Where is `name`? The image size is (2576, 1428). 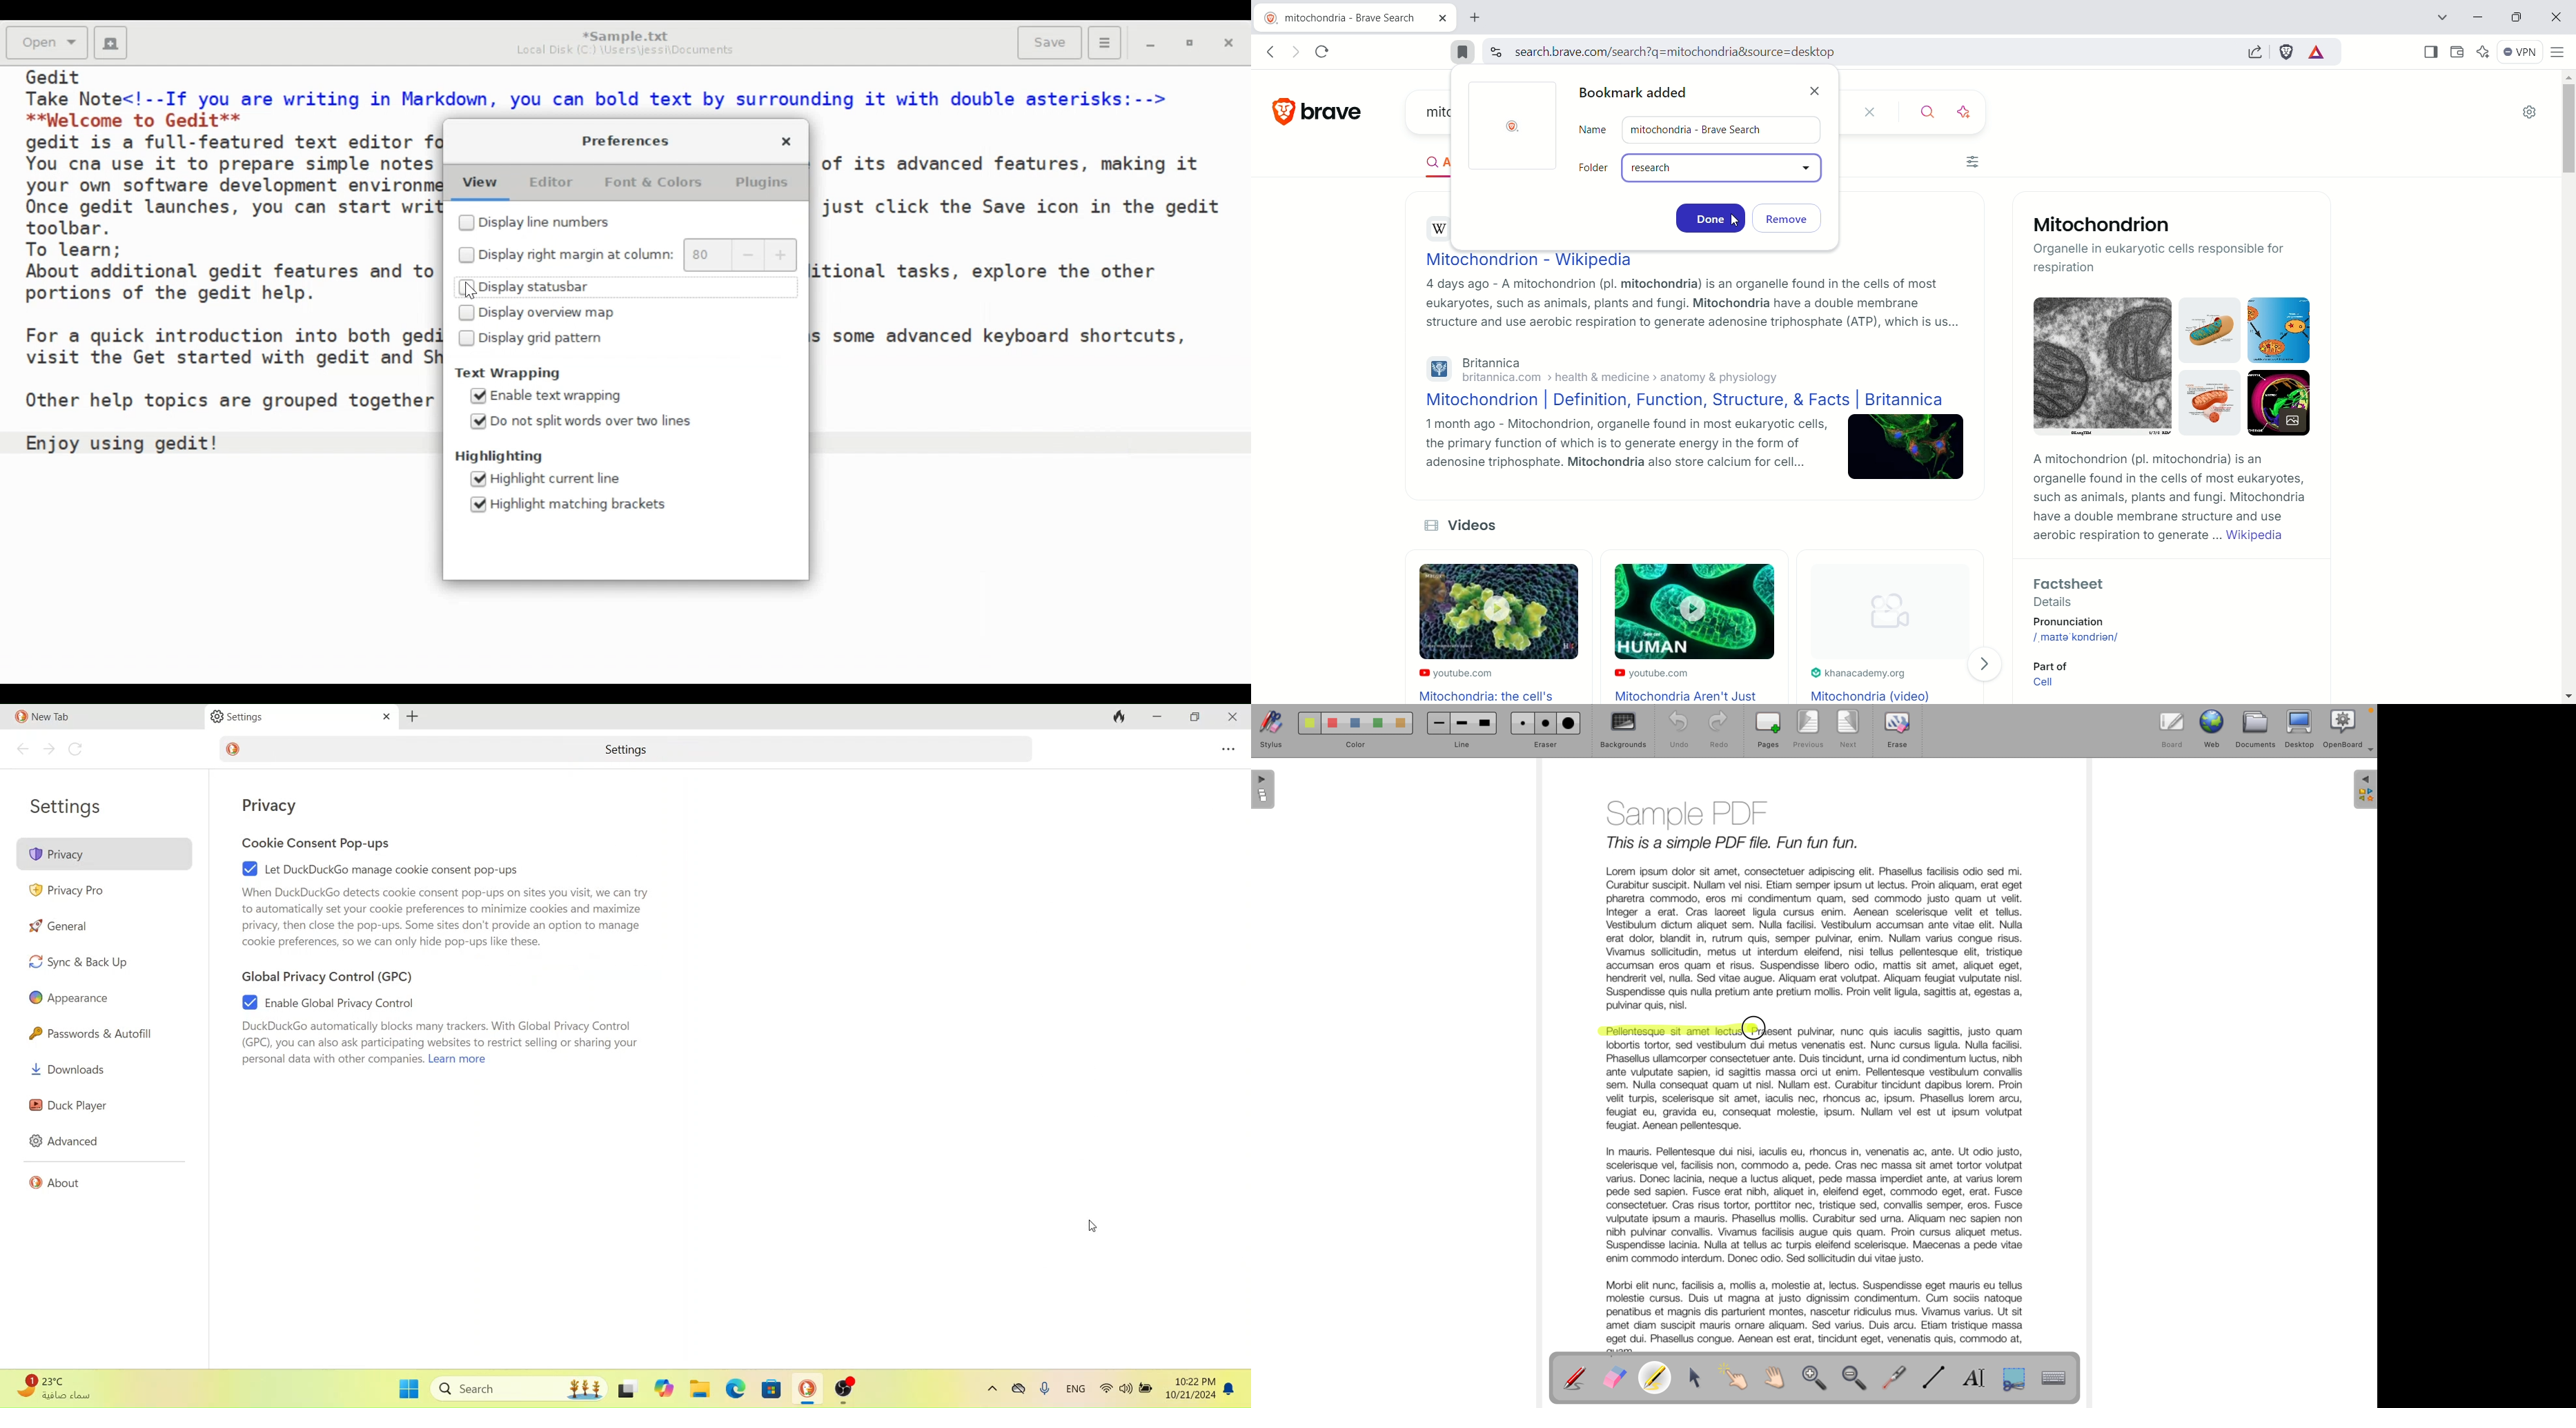 name is located at coordinates (1702, 130).